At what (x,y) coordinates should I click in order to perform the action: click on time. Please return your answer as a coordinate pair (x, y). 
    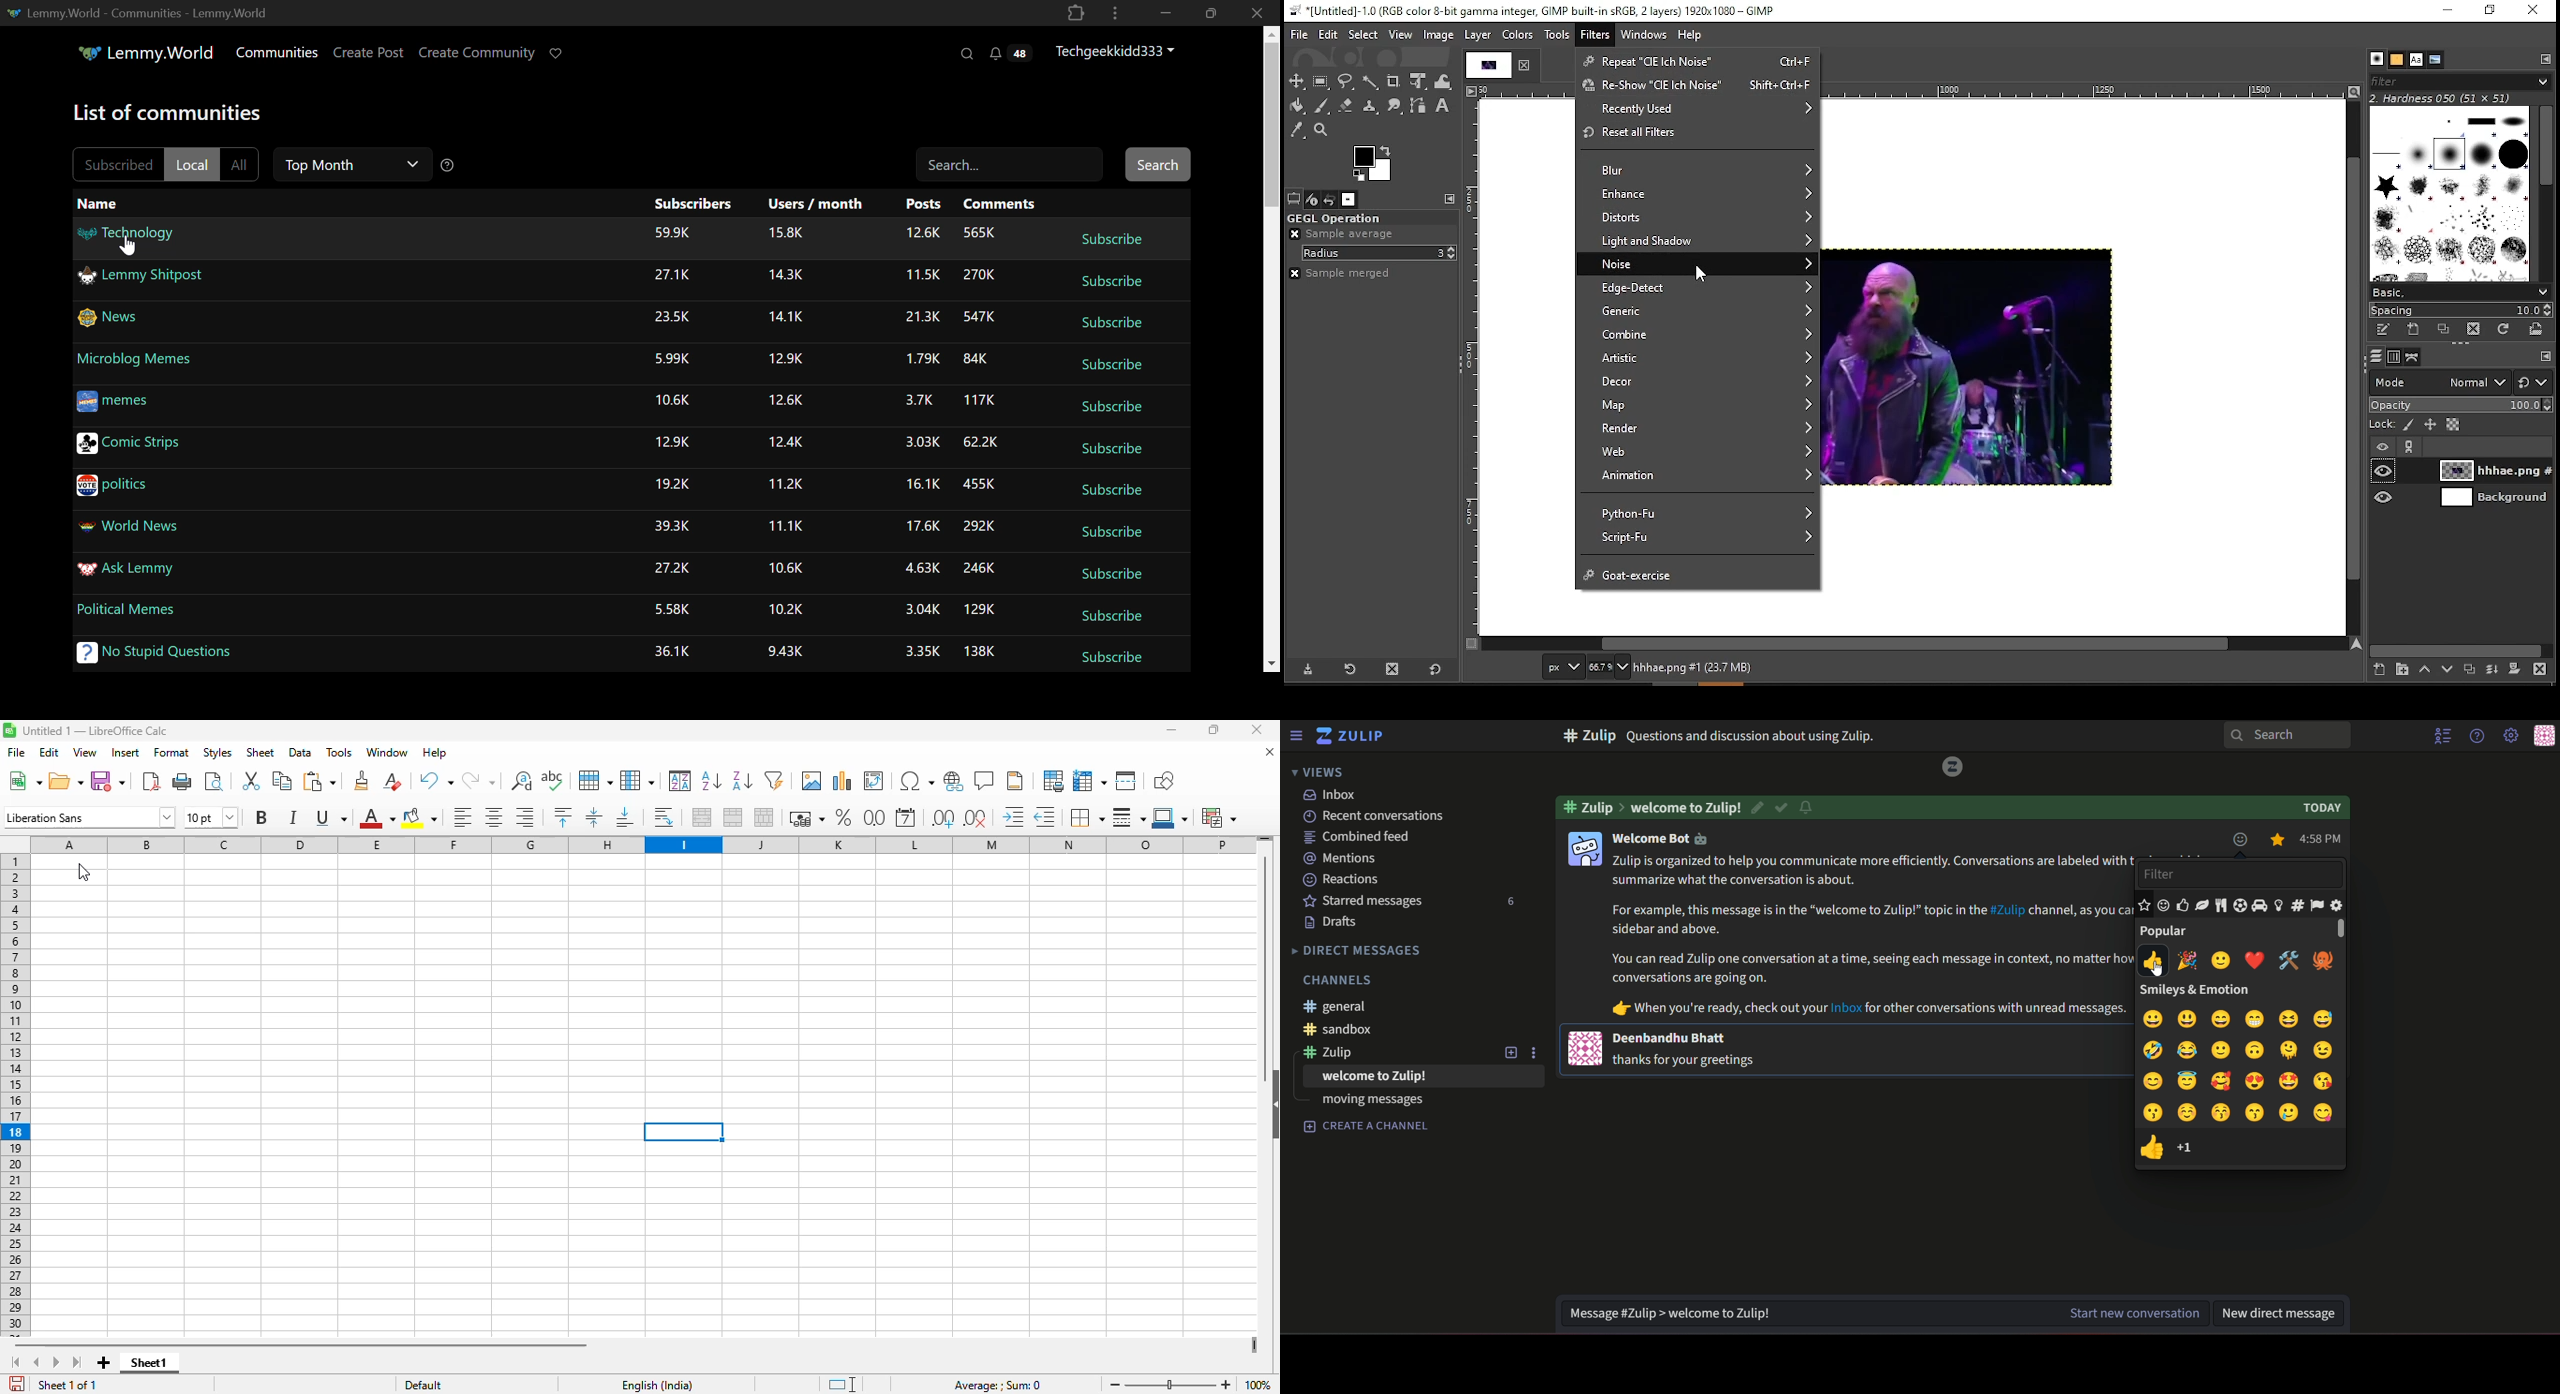
    Looking at the image, I should click on (2322, 839).